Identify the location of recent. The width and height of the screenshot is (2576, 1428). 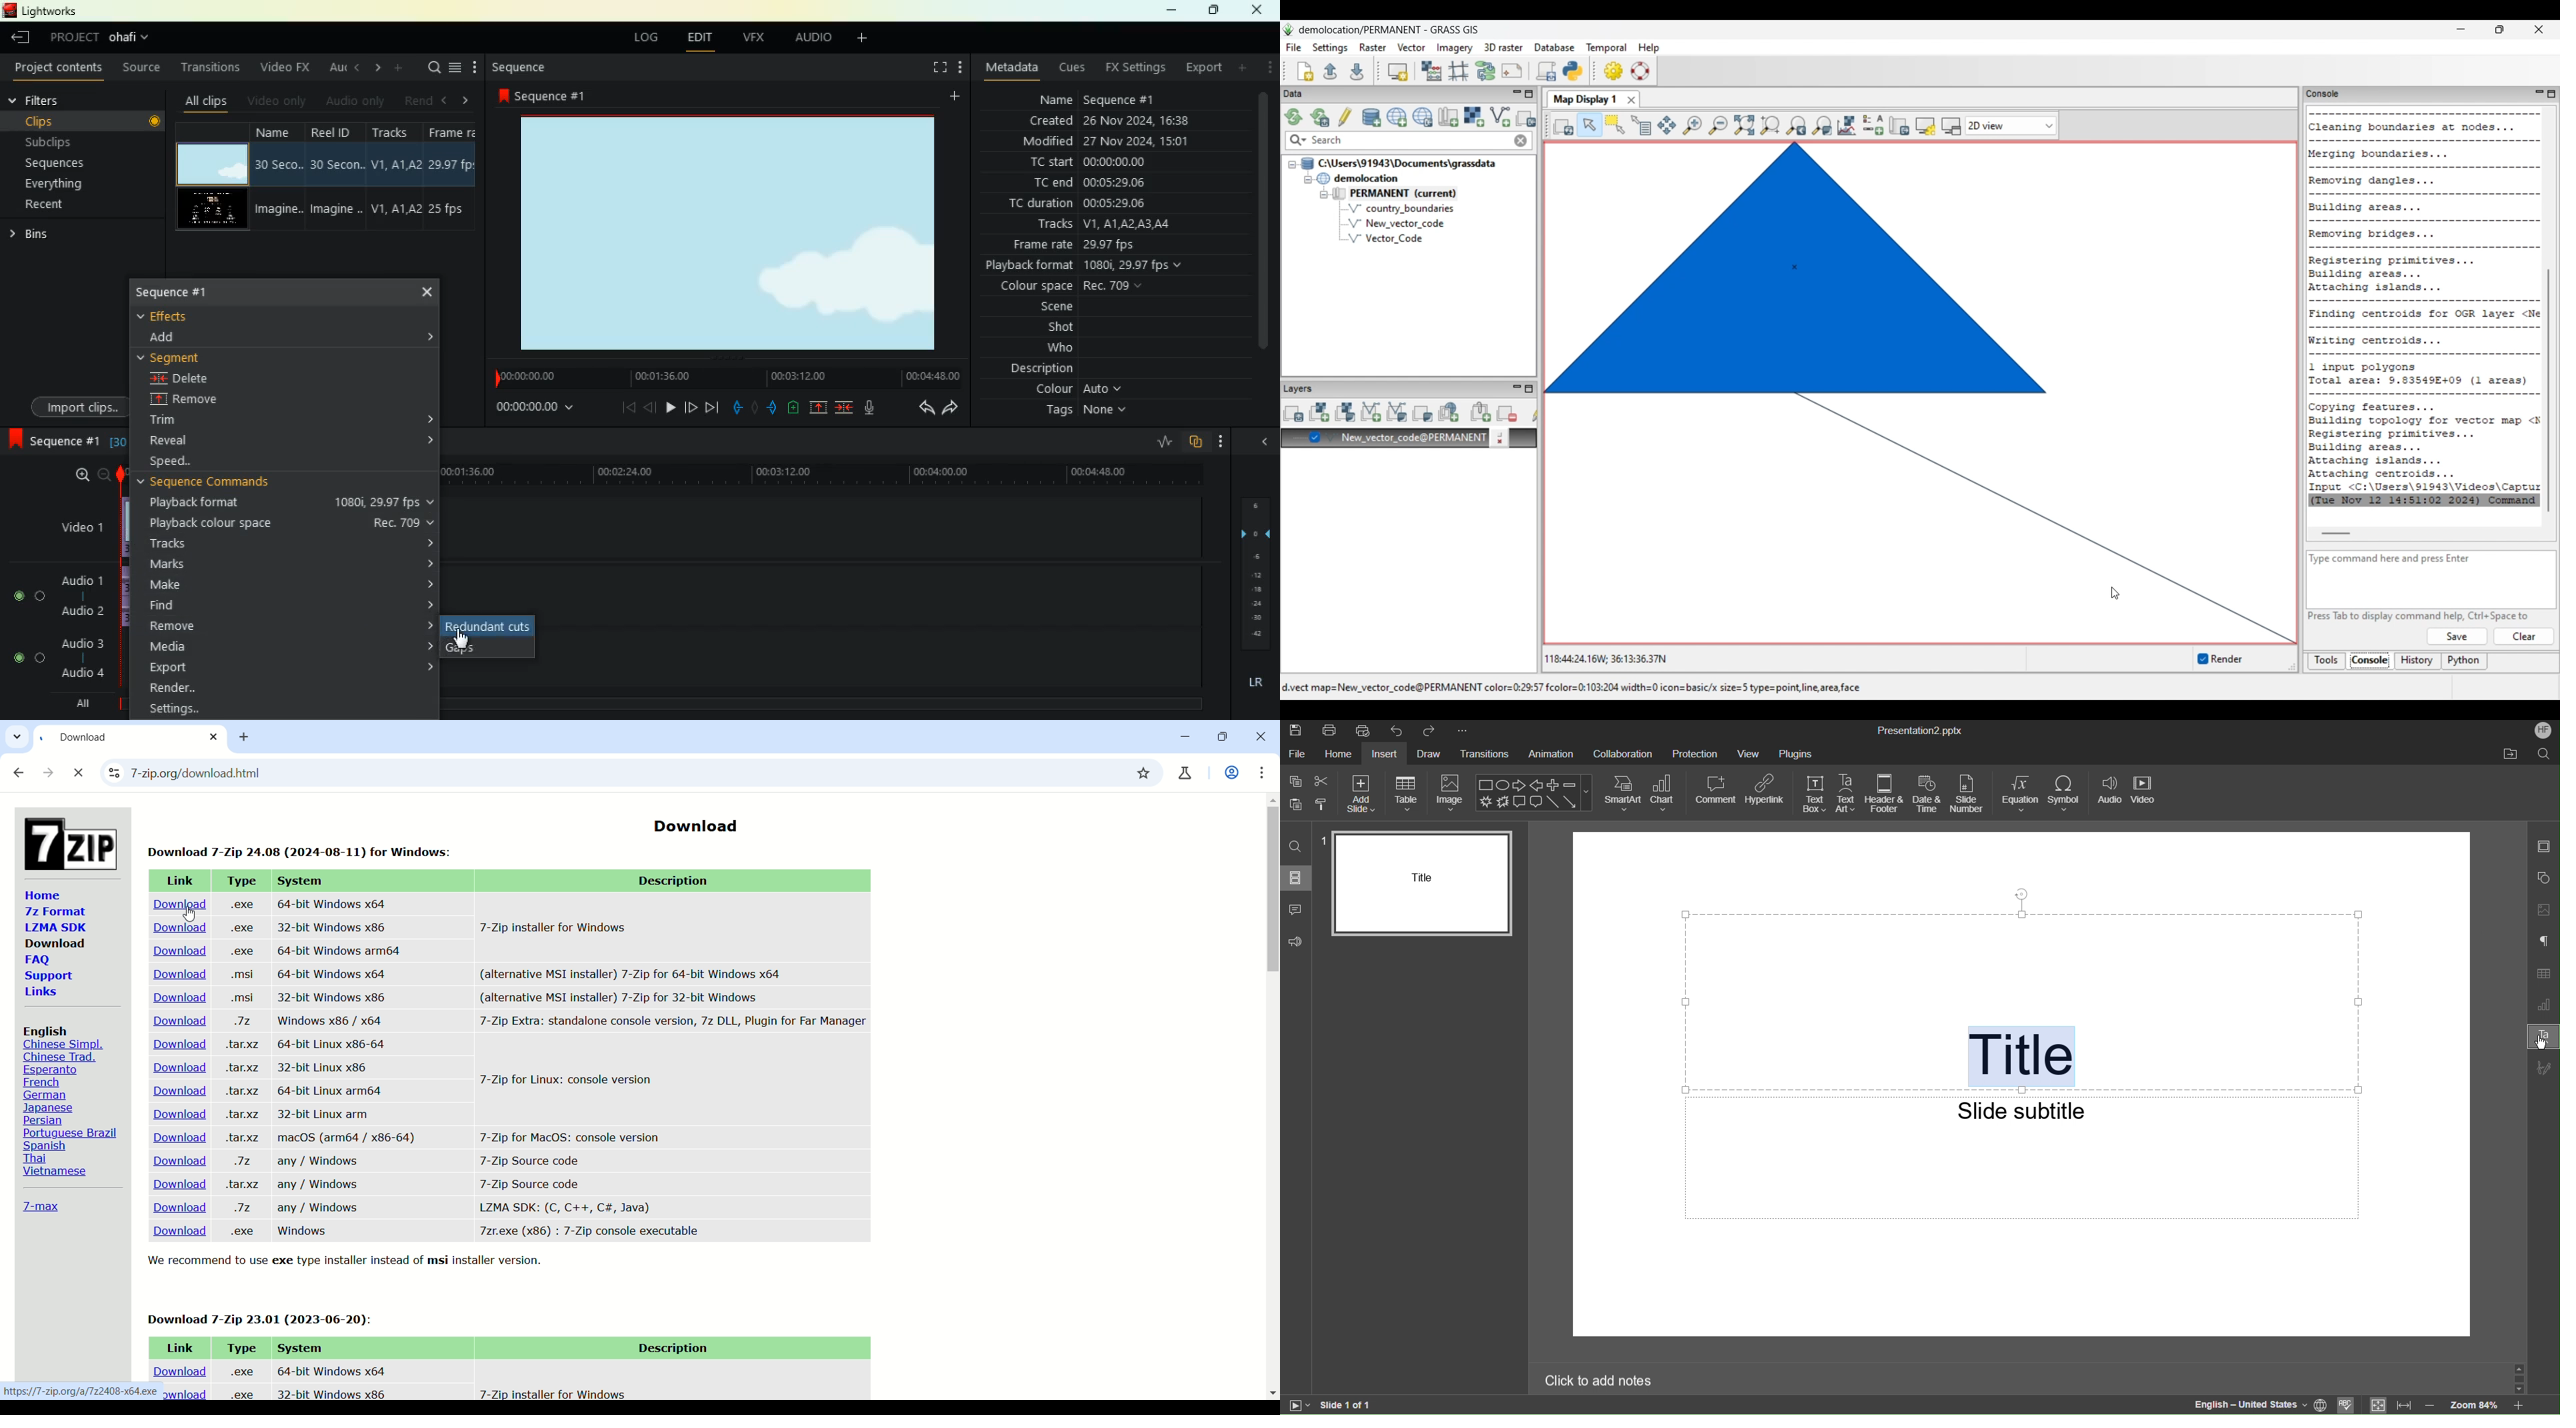
(56, 205).